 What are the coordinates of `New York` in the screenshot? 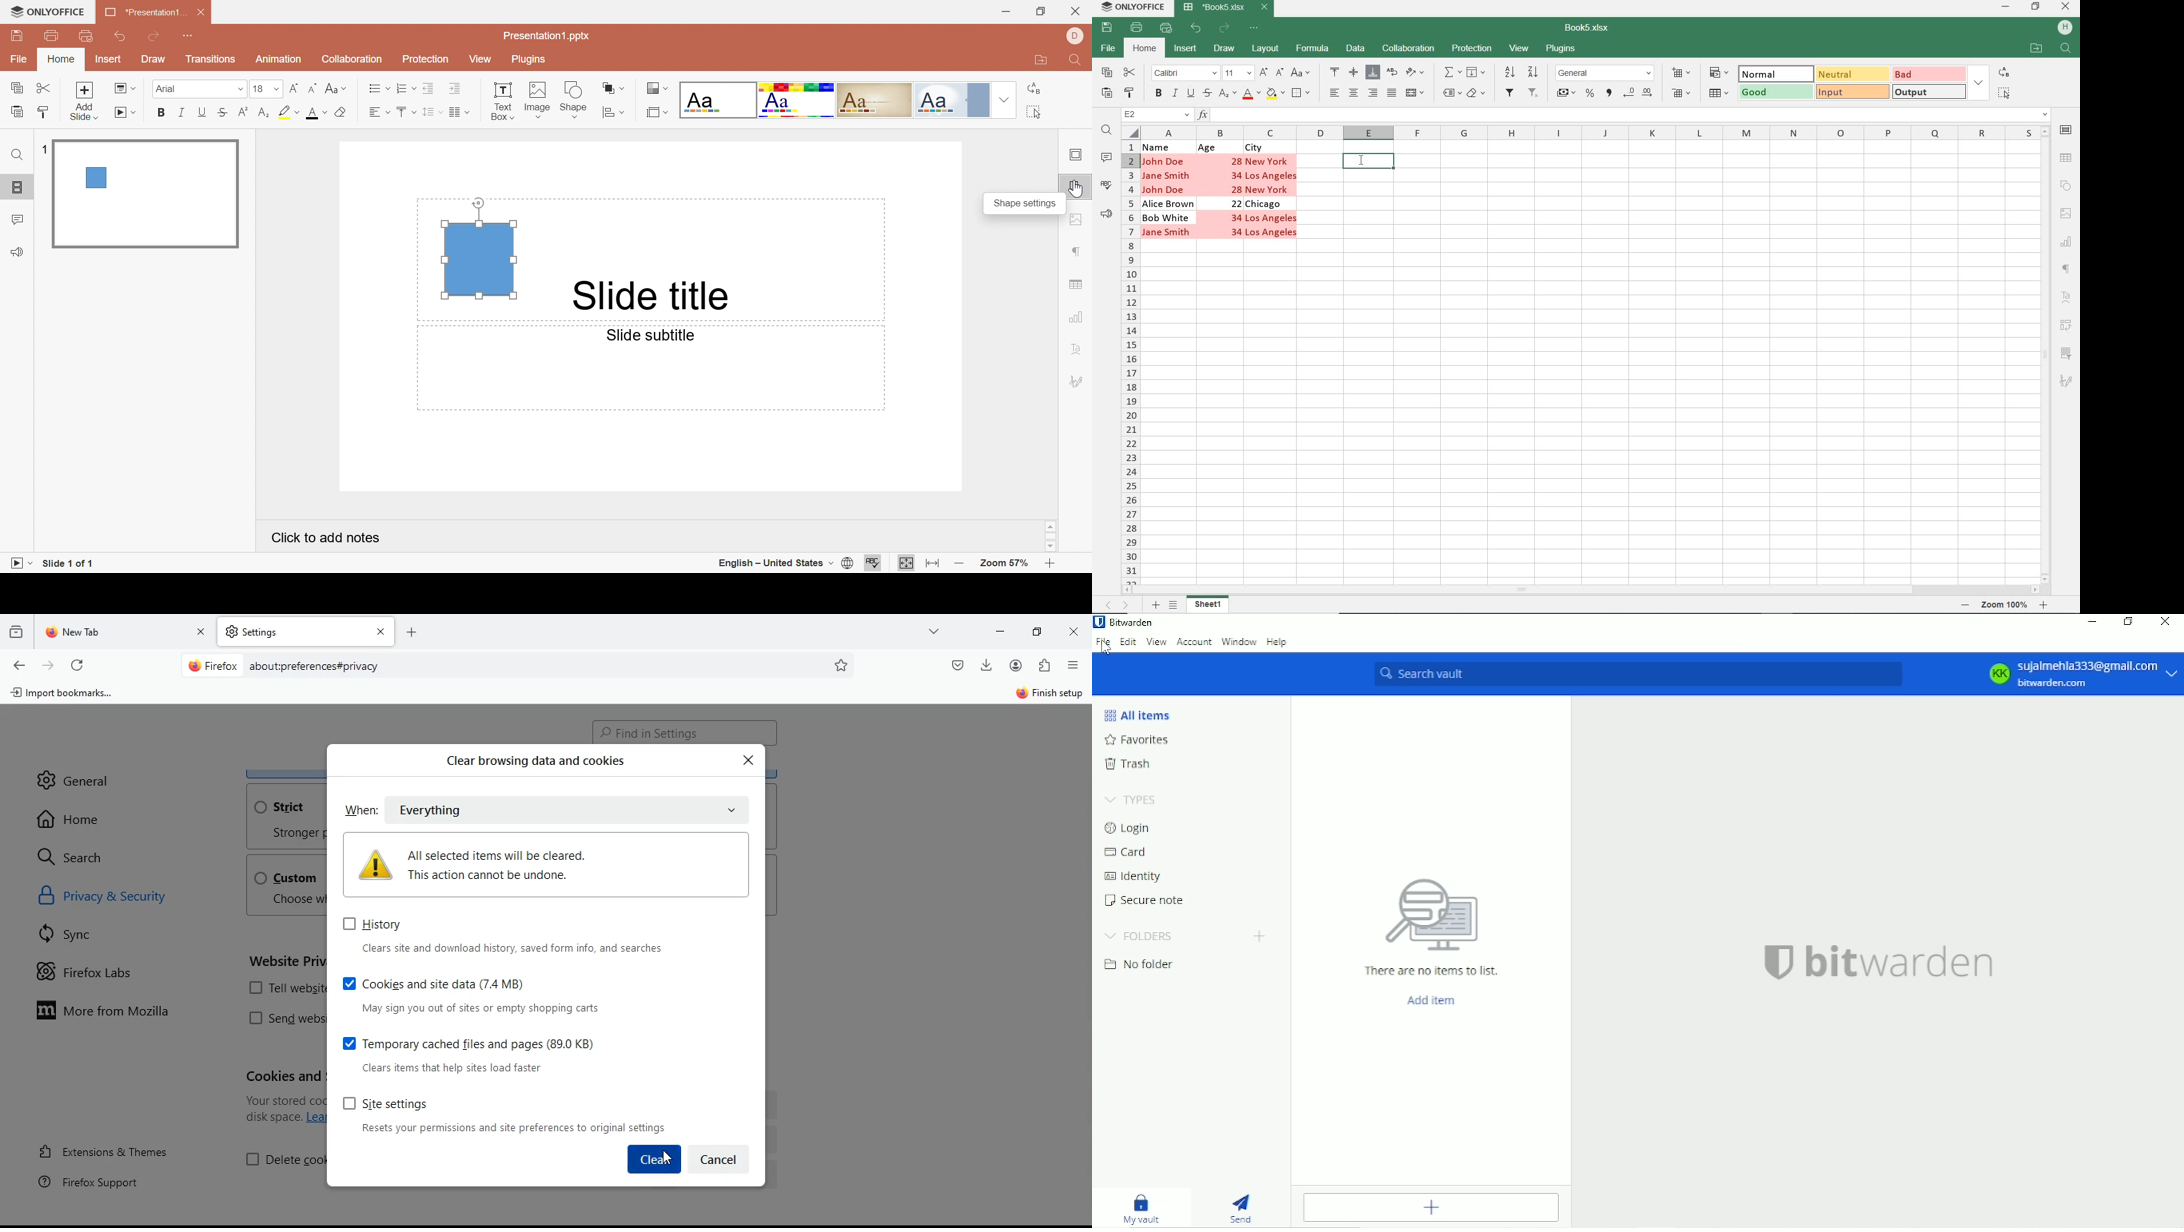 It's located at (1271, 189).